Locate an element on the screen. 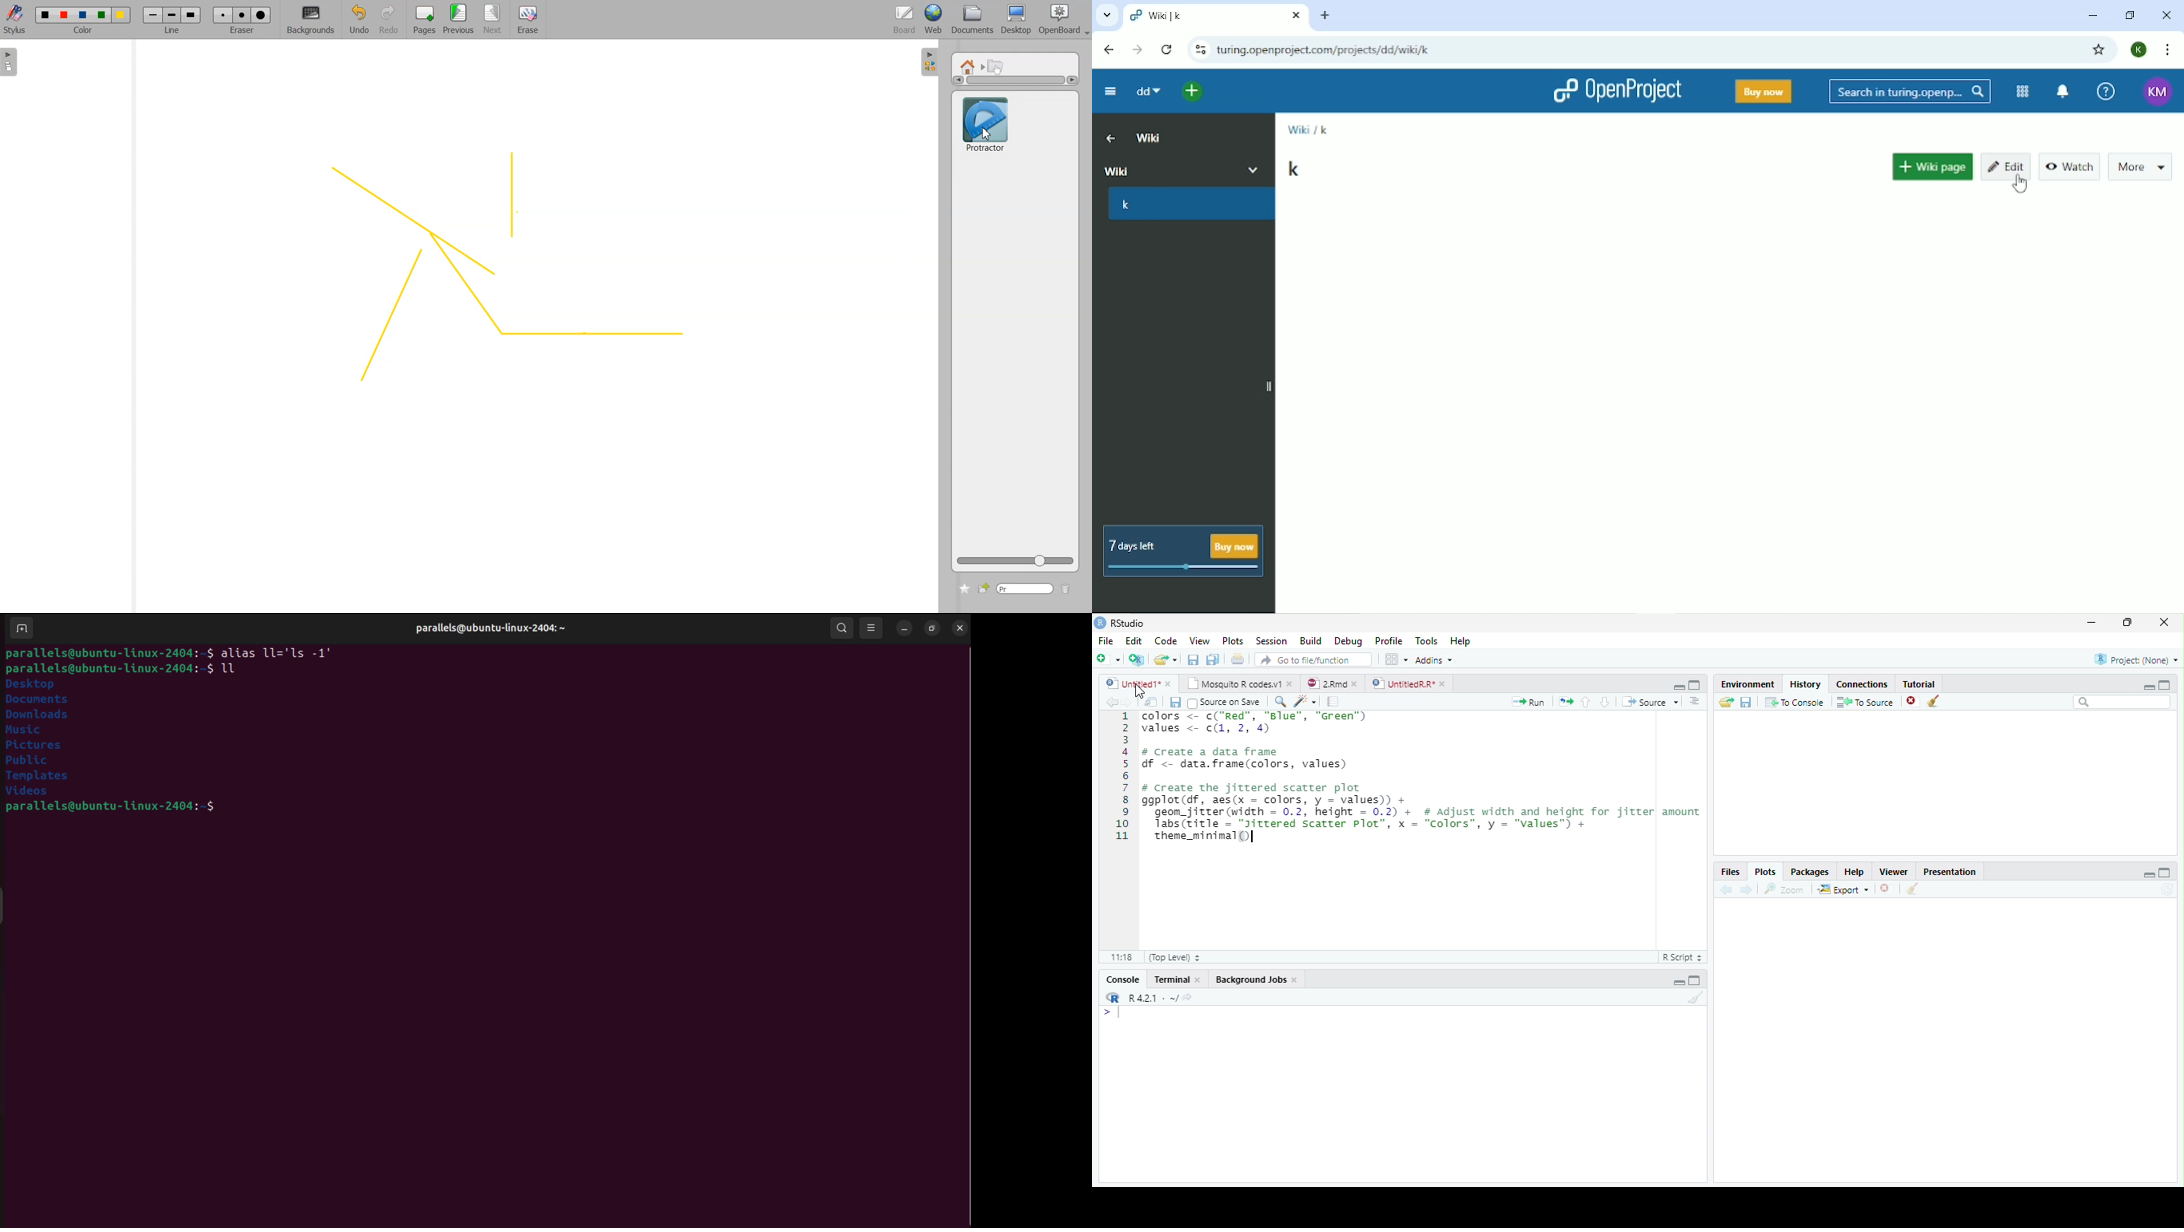  Session is located at coordinates (1271, 640).